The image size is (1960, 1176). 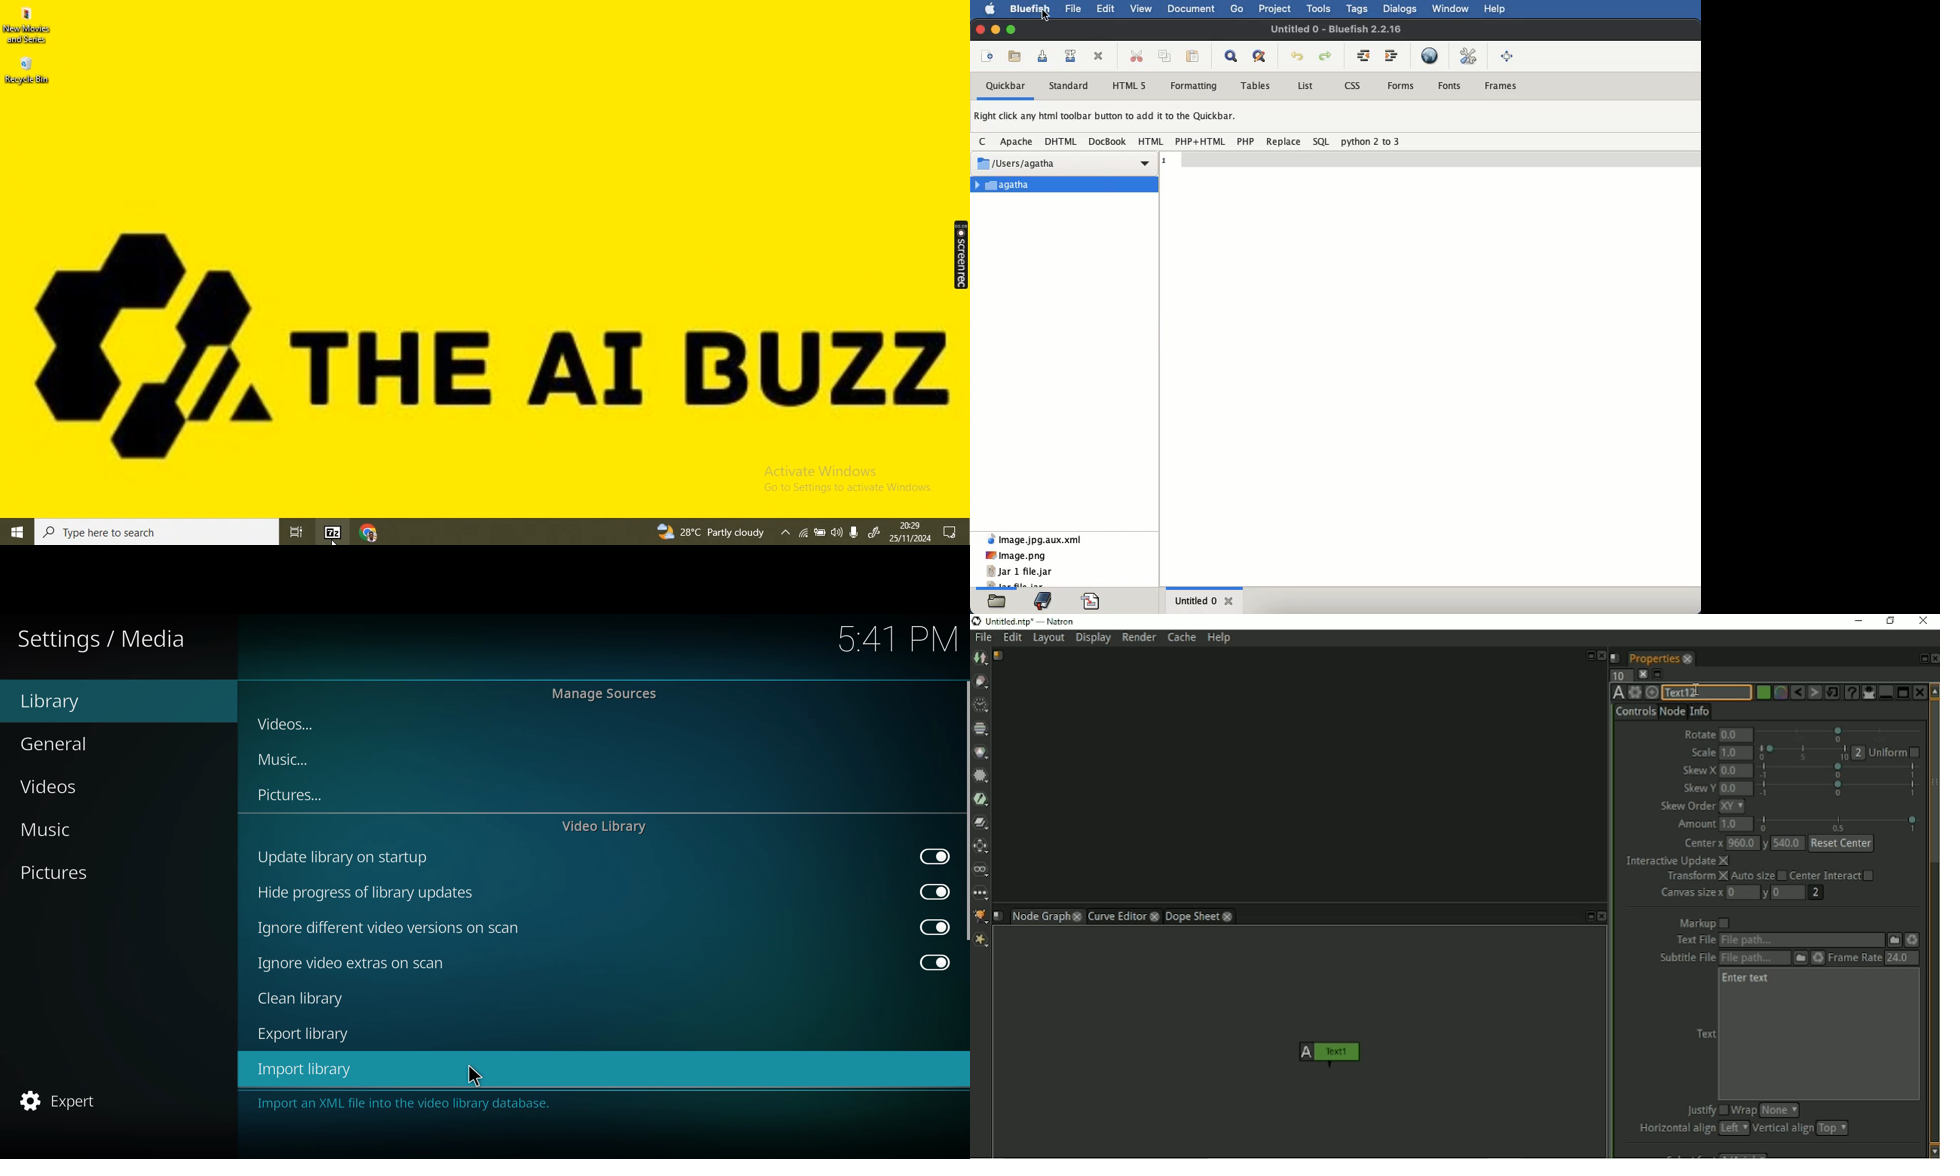 I want to click on close current file, so click(x=1100, y=57).